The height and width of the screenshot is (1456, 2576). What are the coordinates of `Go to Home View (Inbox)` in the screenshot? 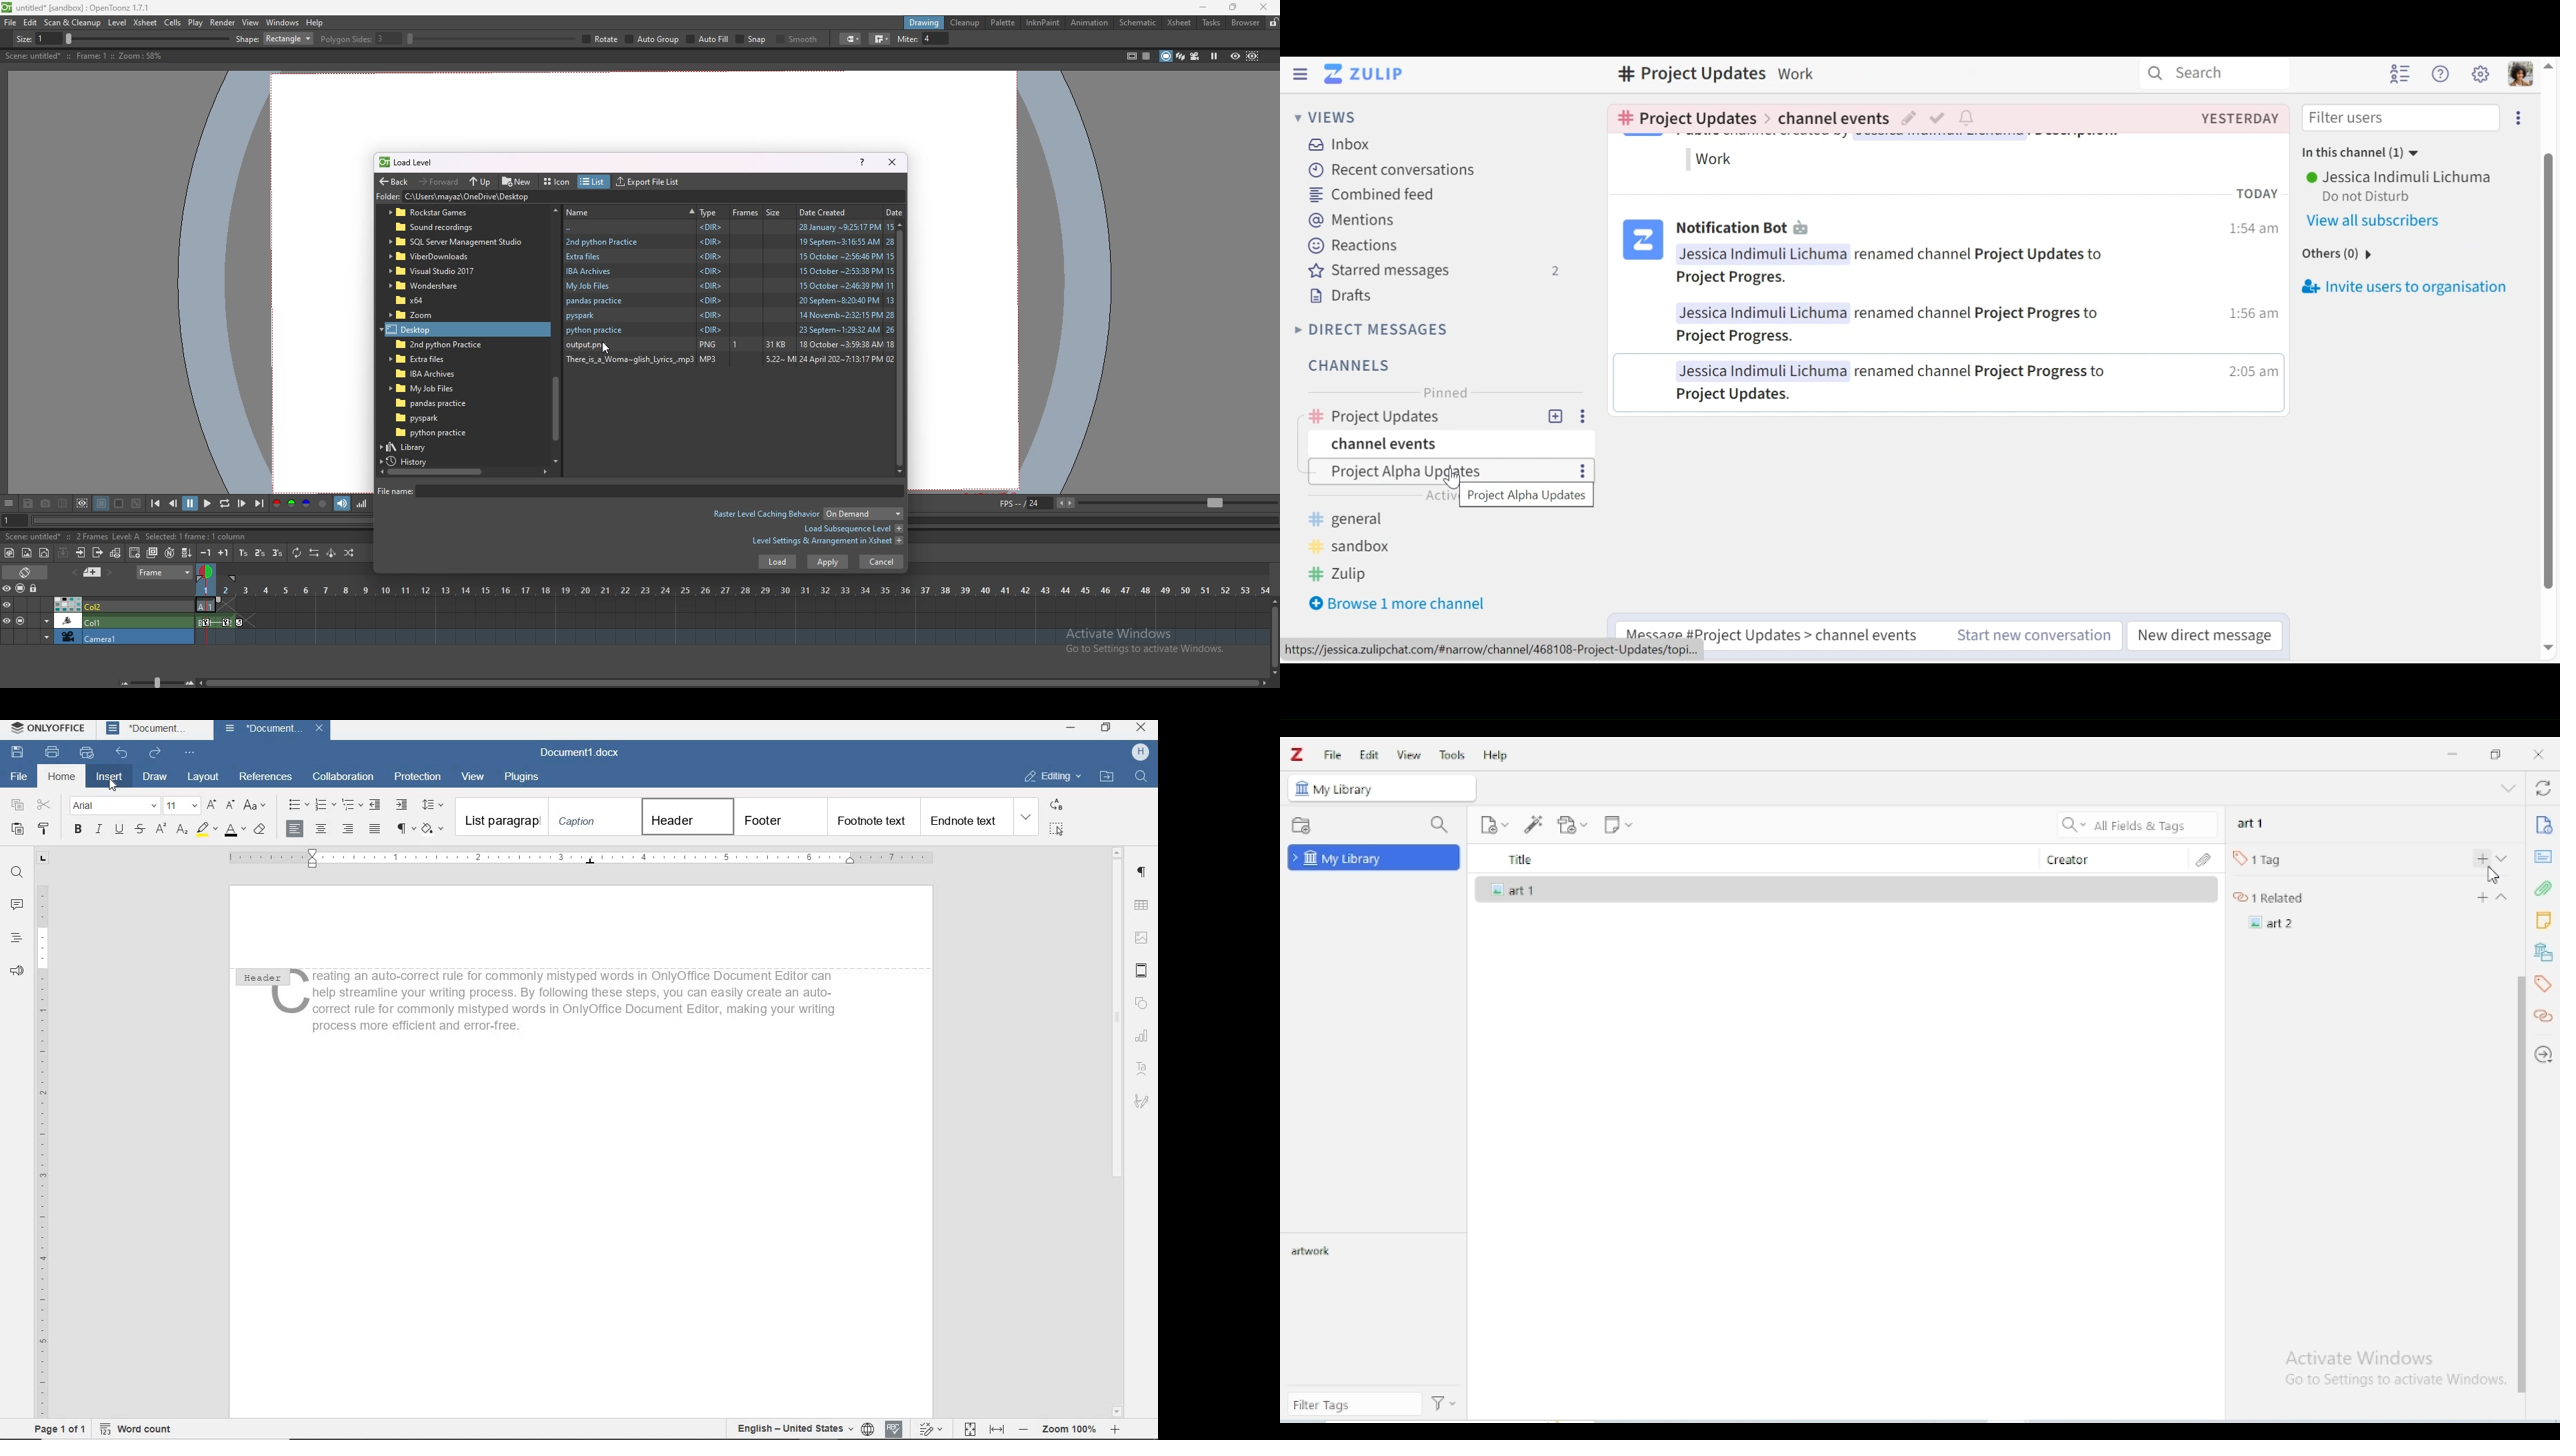 It's located at (1365, 74).